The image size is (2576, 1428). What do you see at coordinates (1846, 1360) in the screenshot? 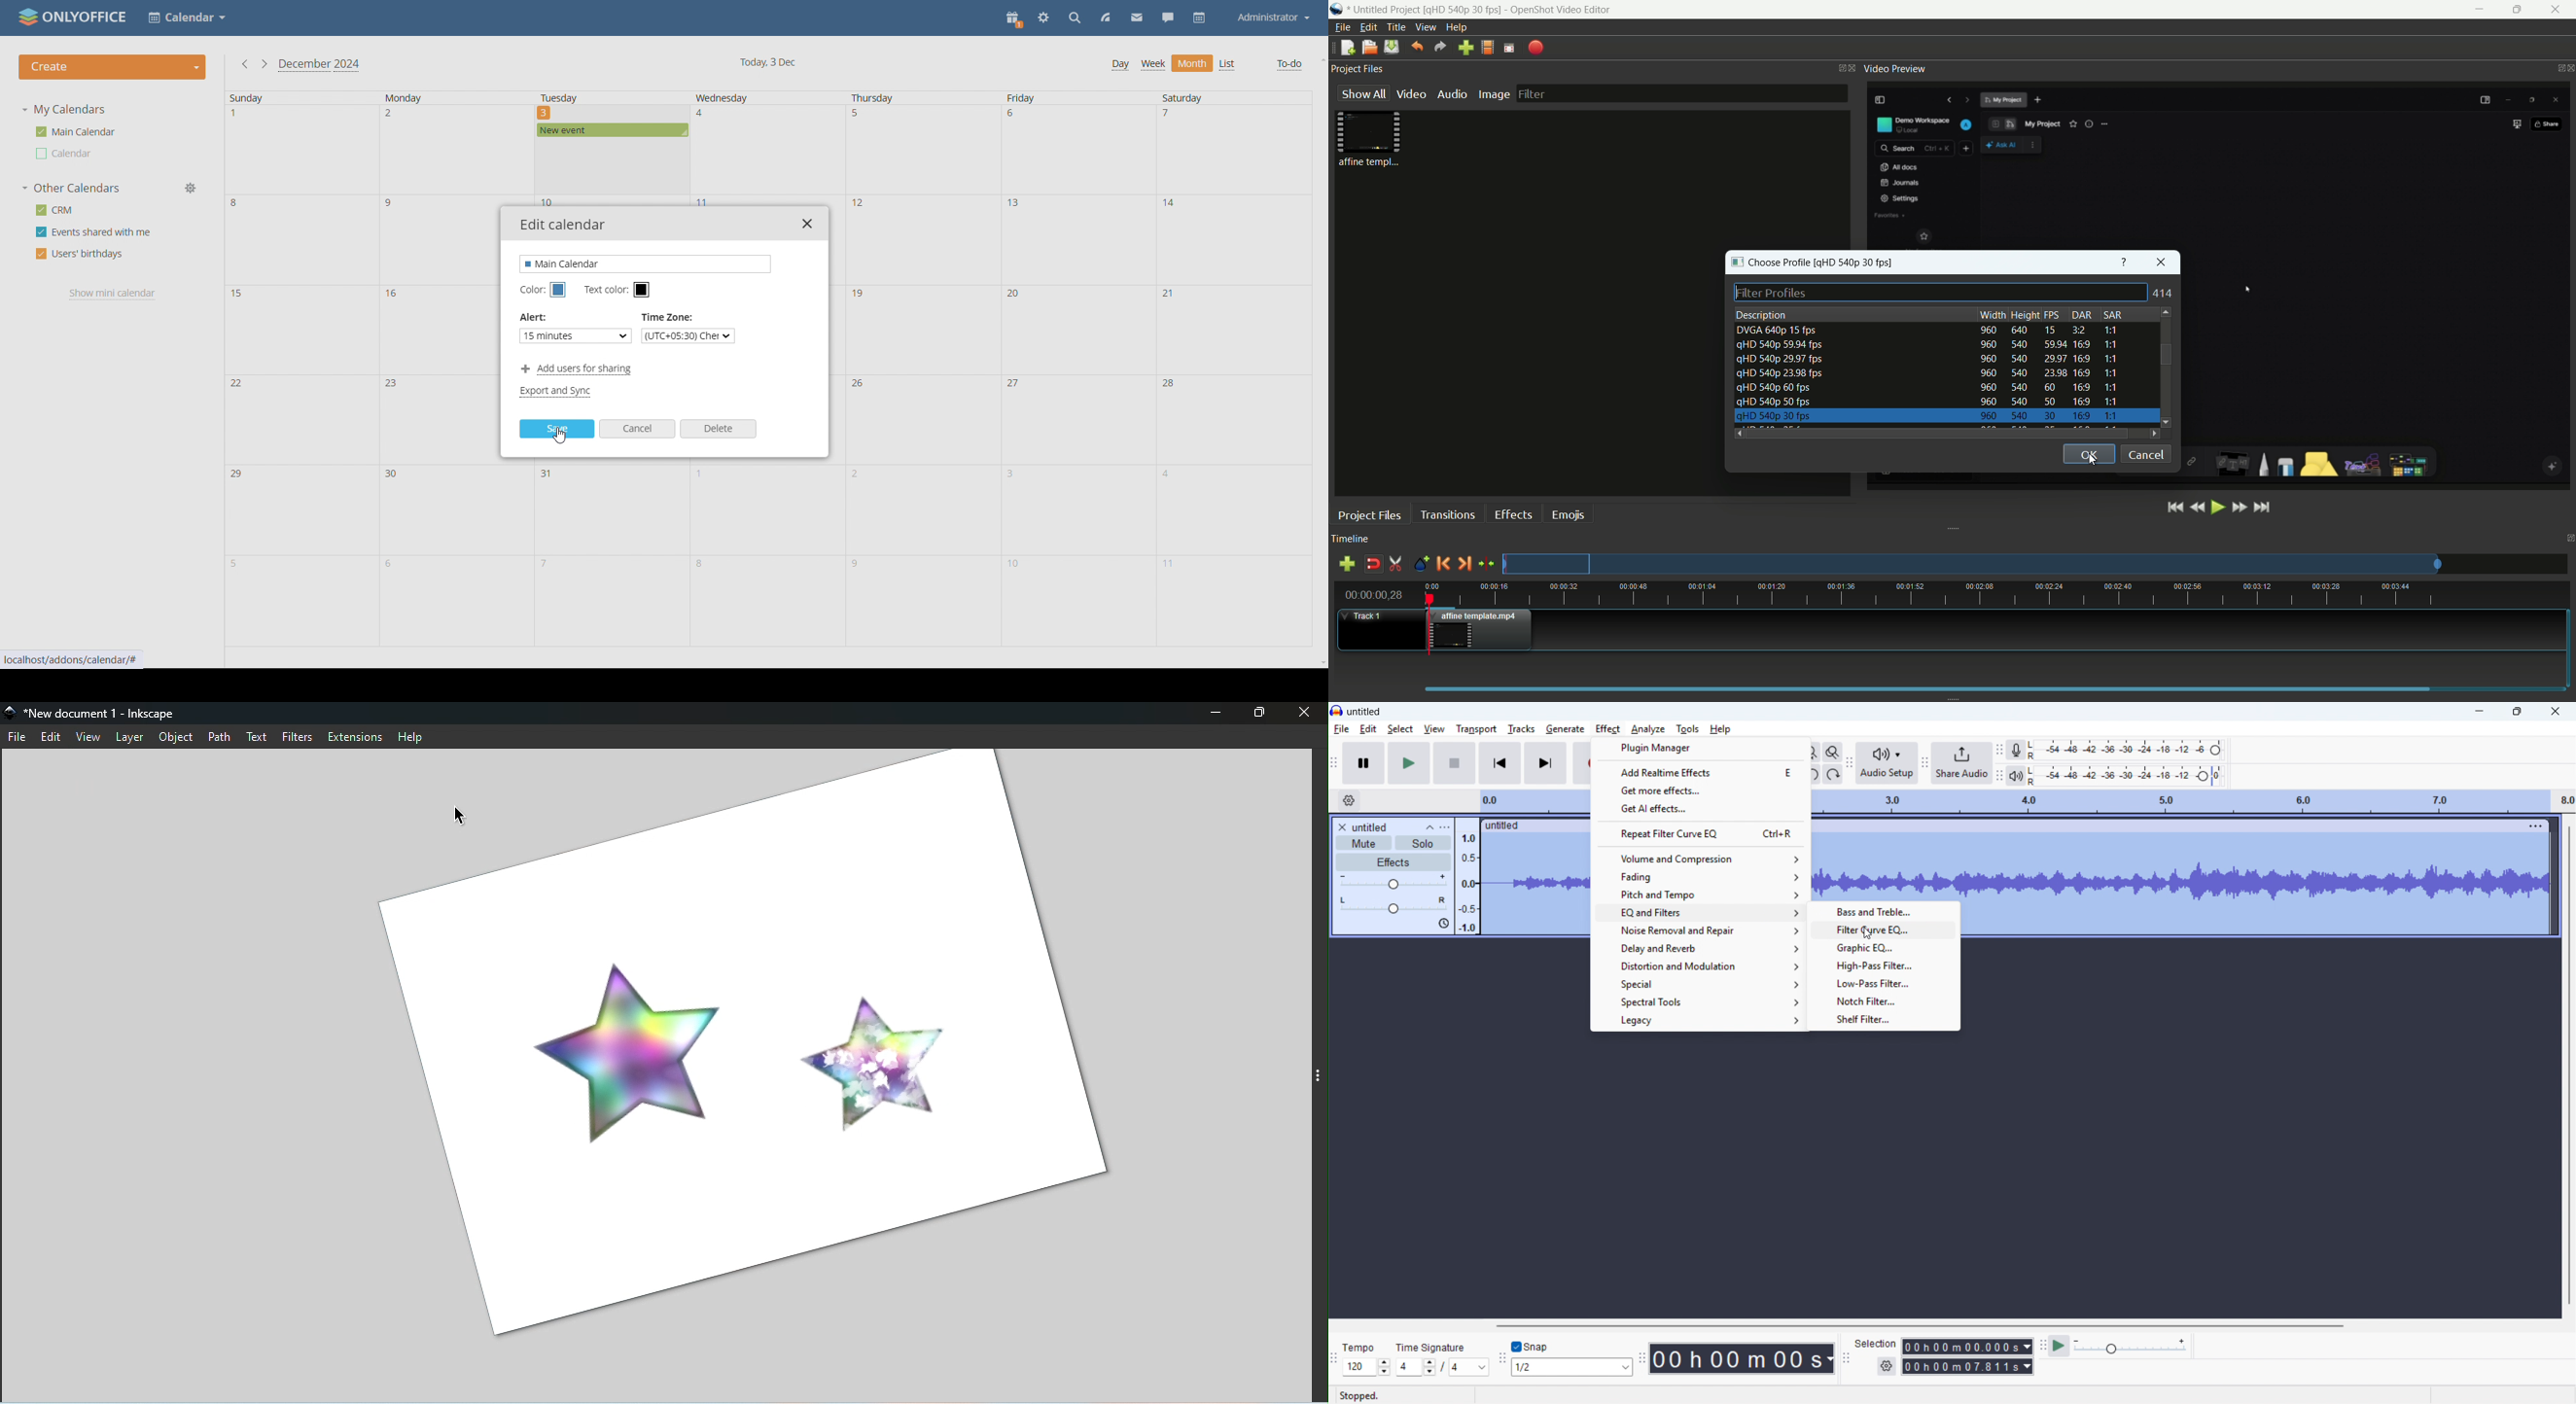
I see `Selection toolbar ` at bounding box center [1846, 1360].